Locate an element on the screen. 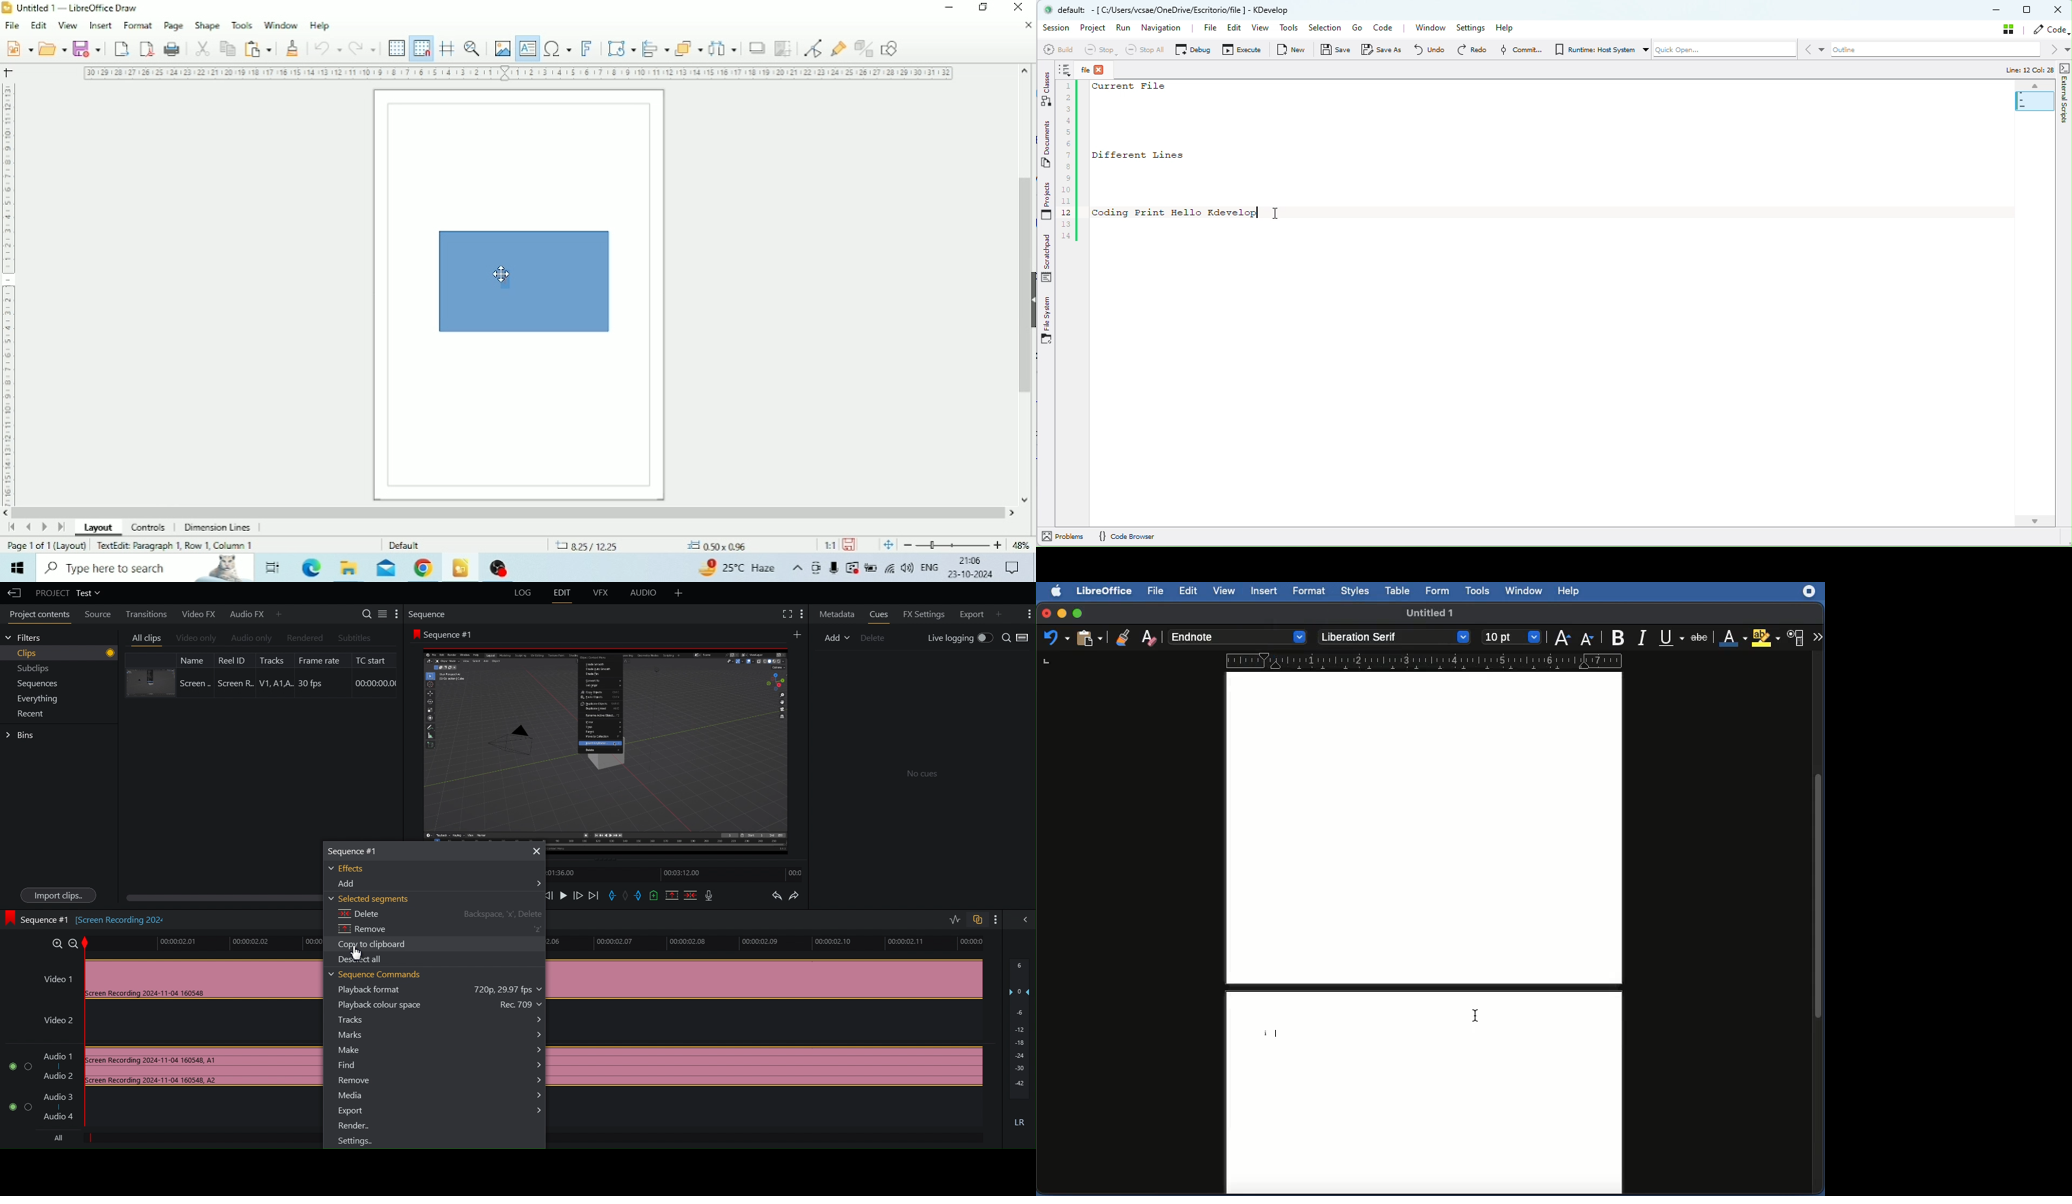  Close is located at coordinates (1019, 7).